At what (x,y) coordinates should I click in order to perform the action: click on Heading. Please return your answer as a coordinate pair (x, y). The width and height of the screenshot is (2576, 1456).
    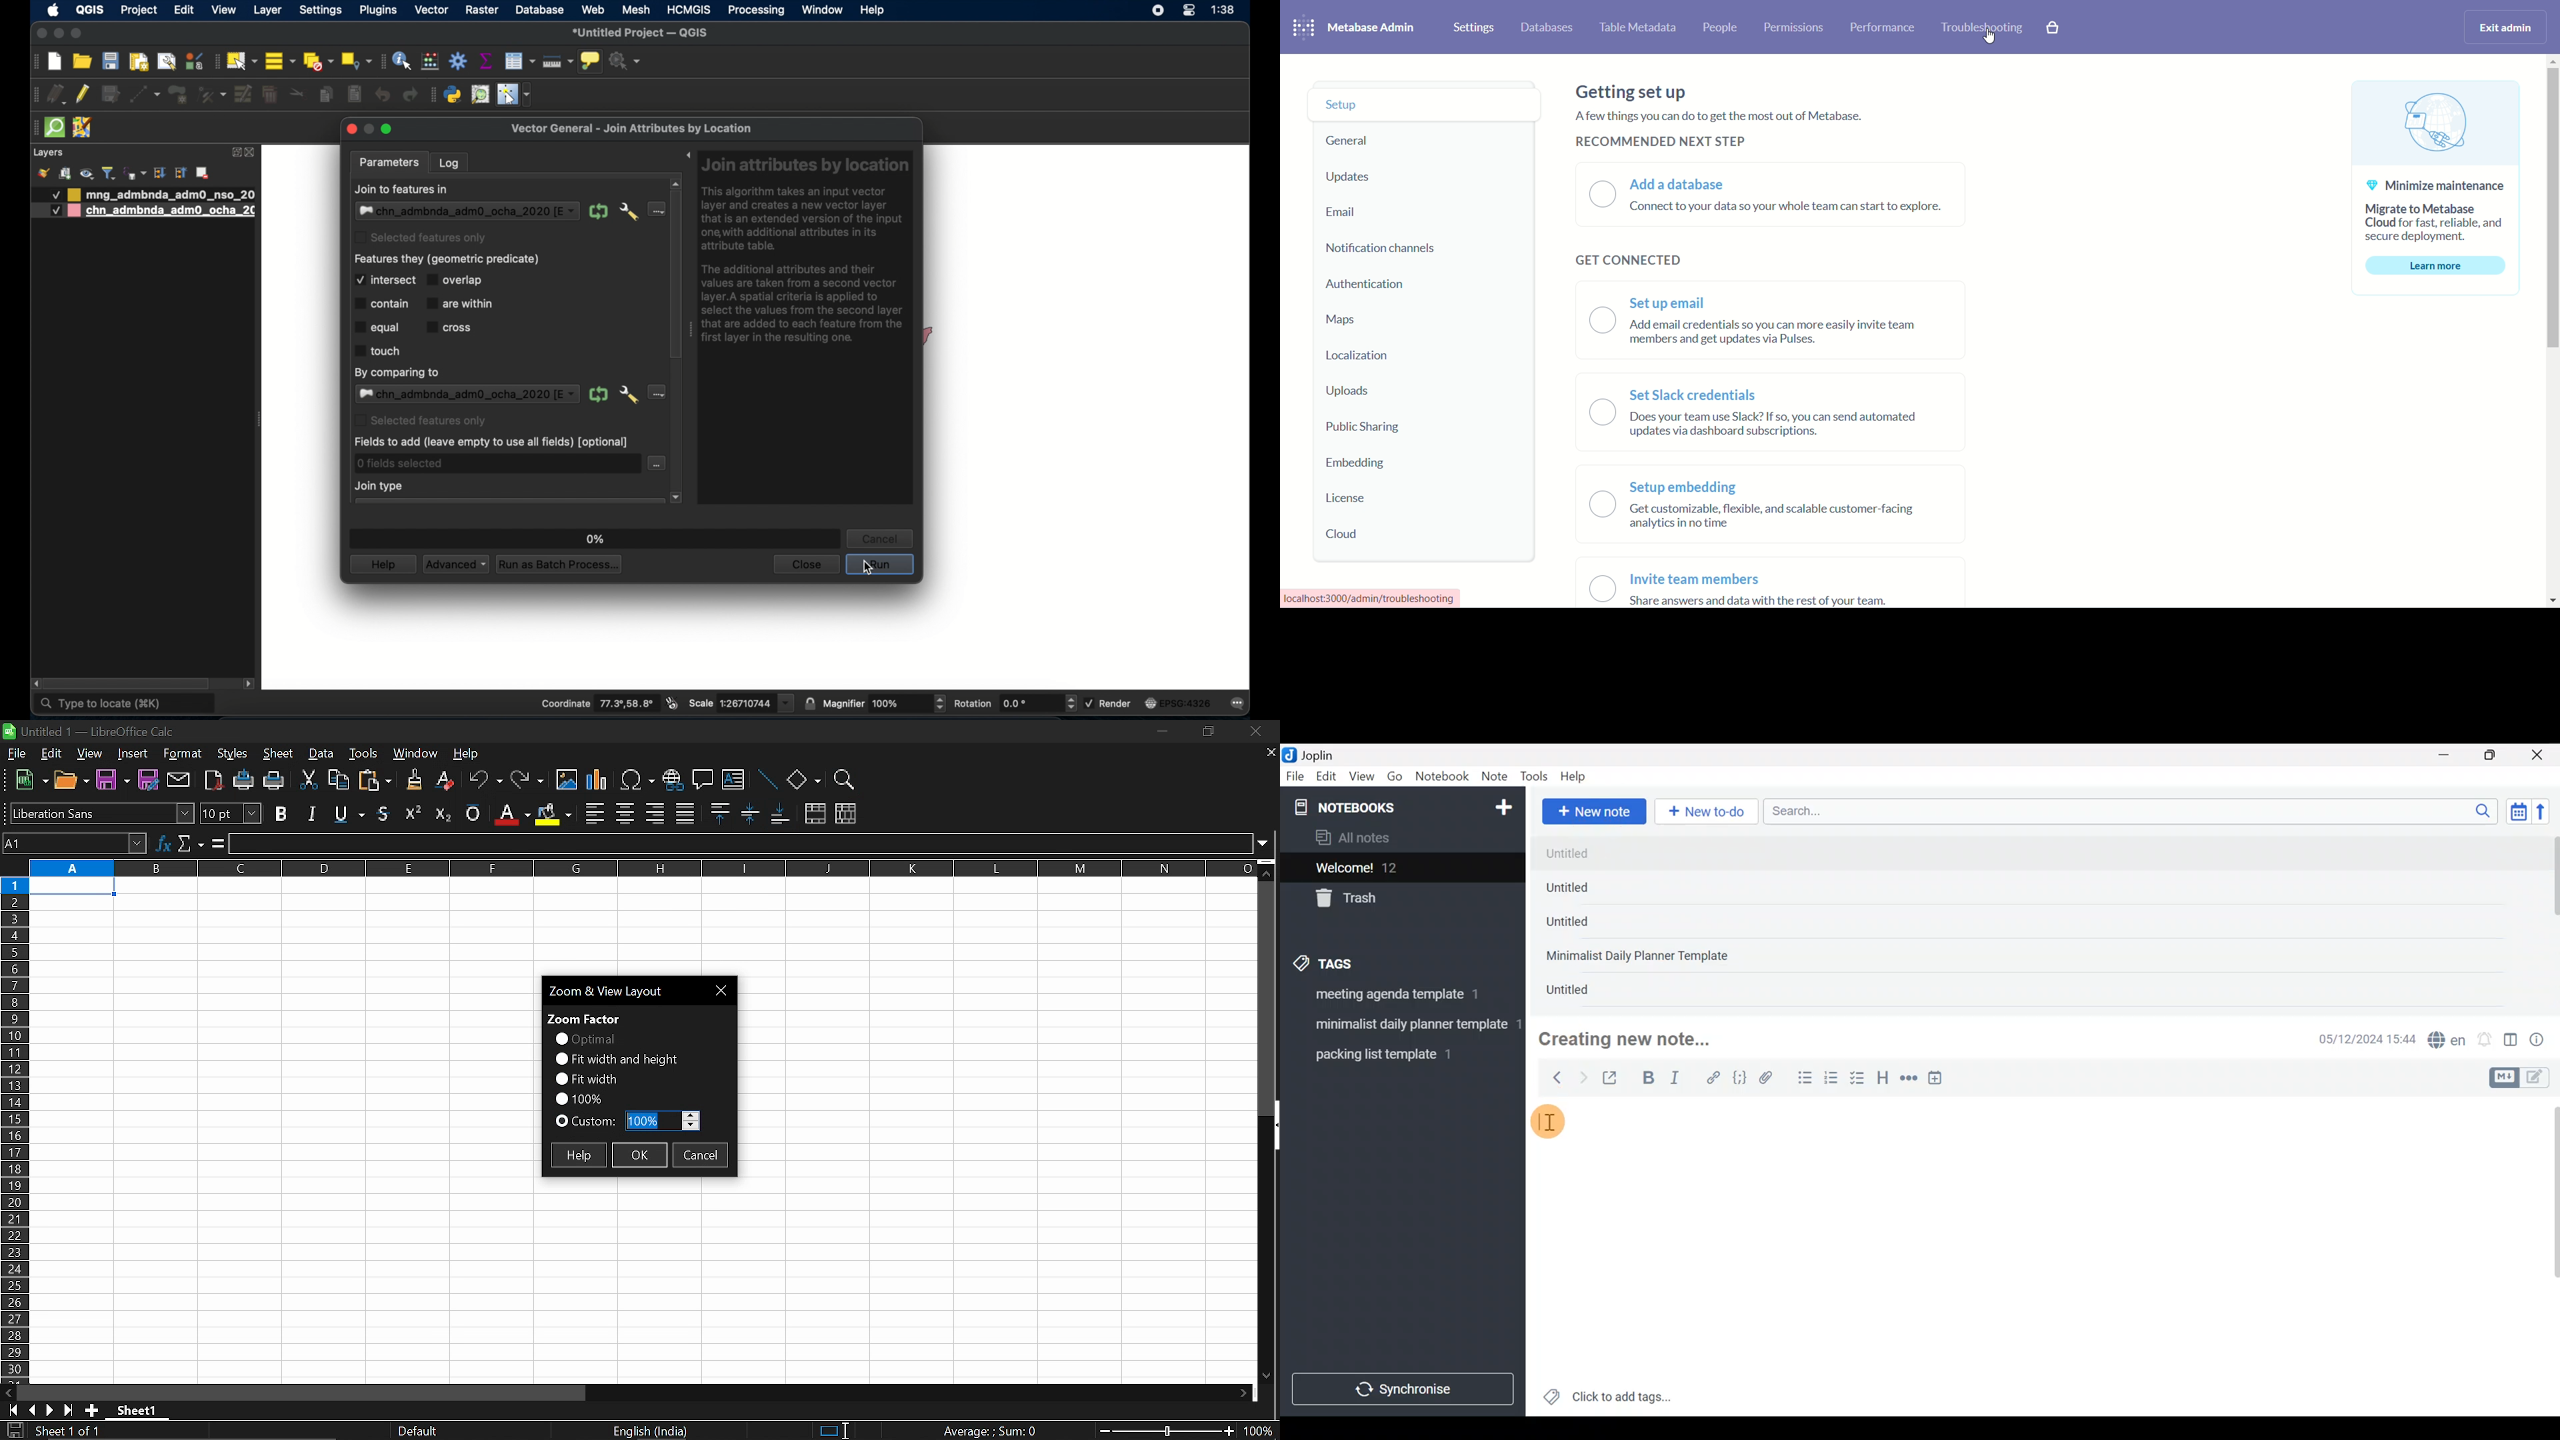
    Looking at the image, I should click on (1883, 1080).